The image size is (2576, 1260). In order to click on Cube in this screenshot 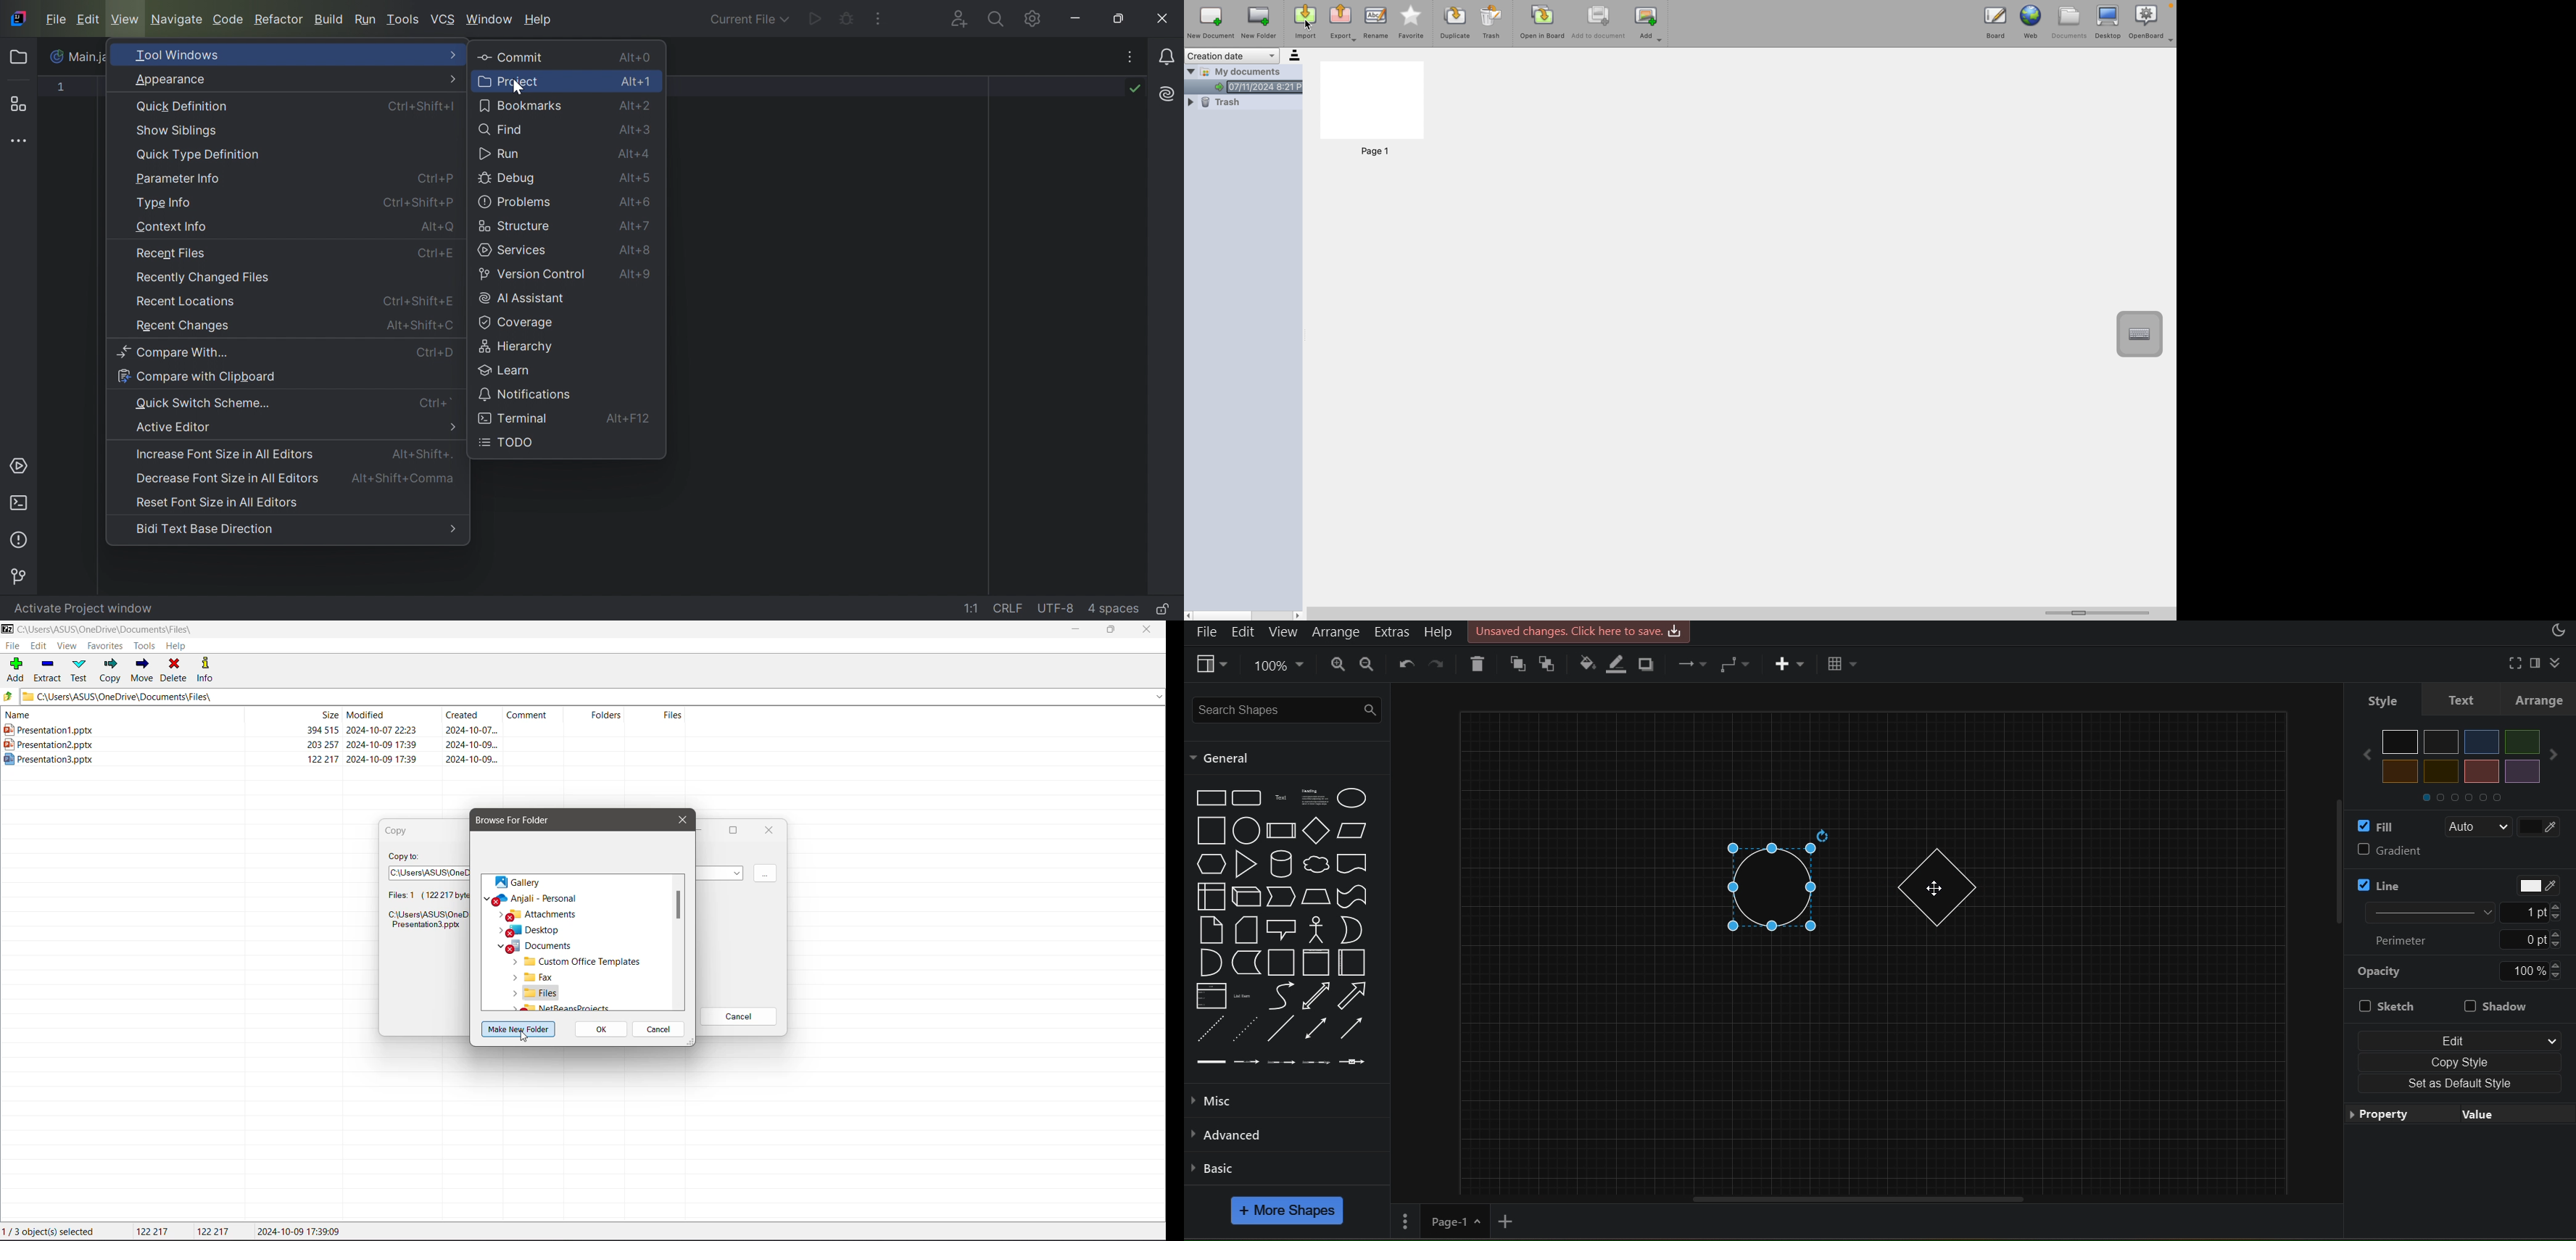, I will do `click(1246, 897)`.